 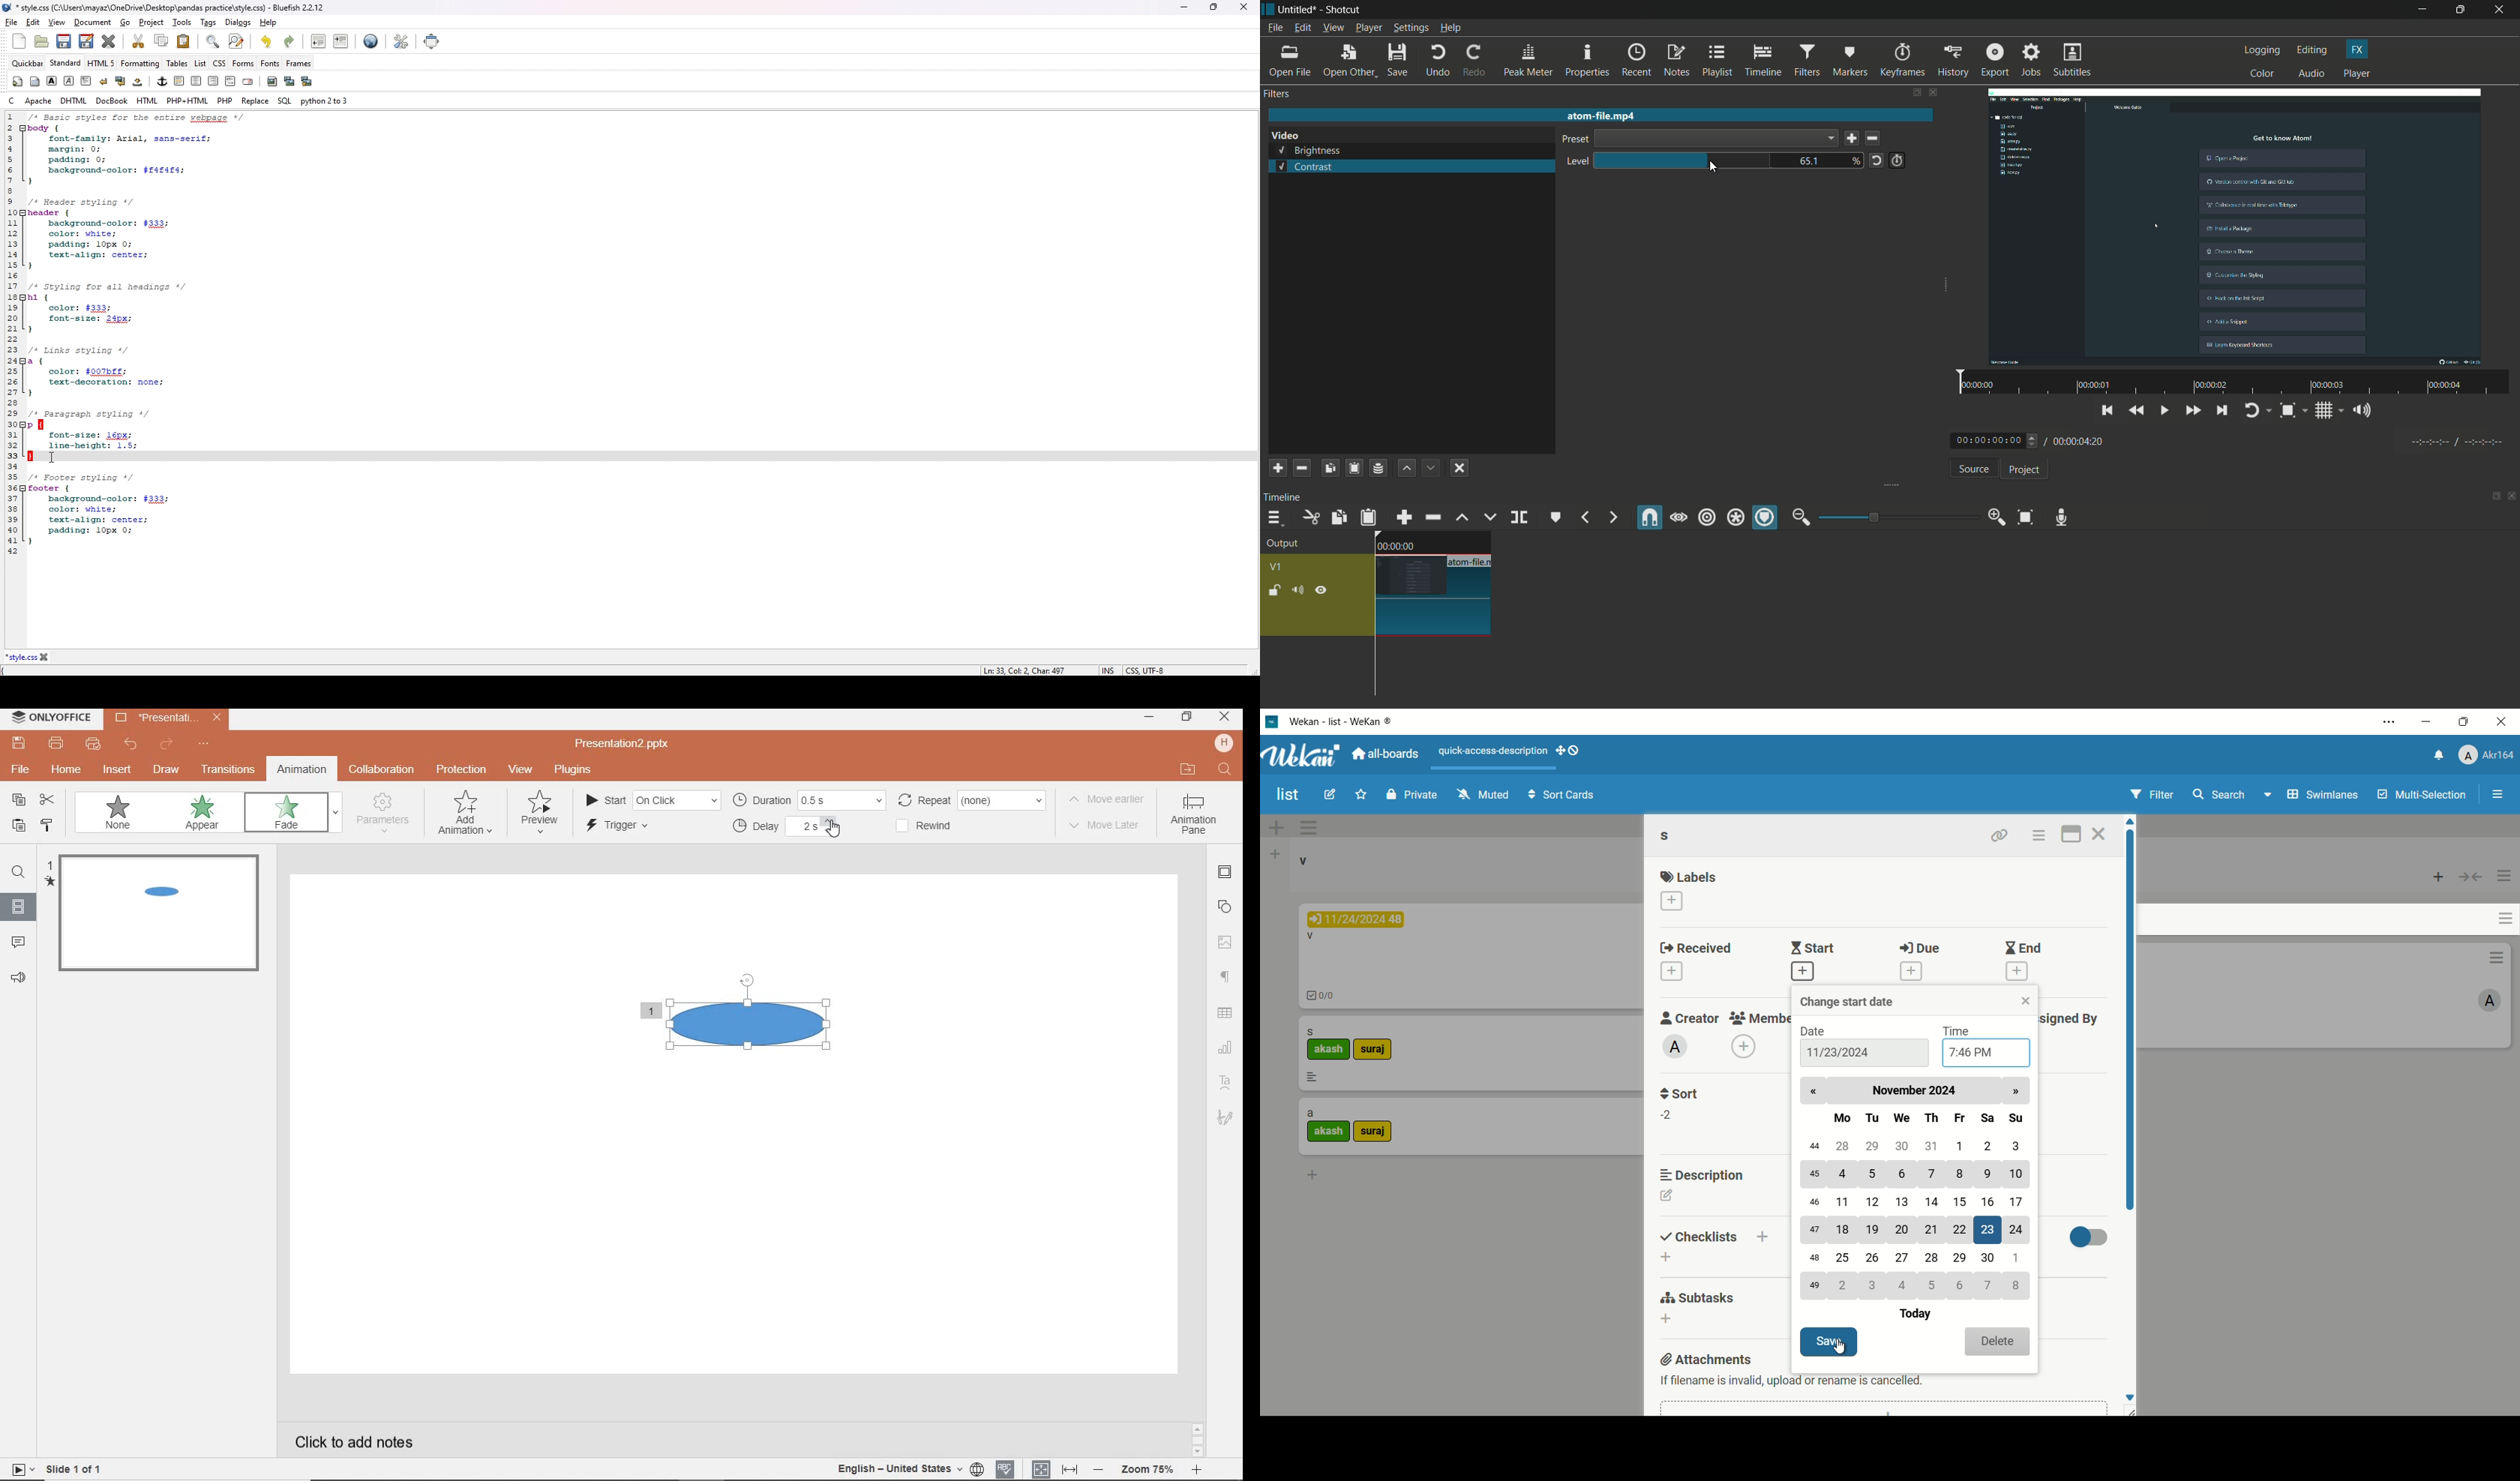 I want to click on help menu, so click(x=1451, y=29).